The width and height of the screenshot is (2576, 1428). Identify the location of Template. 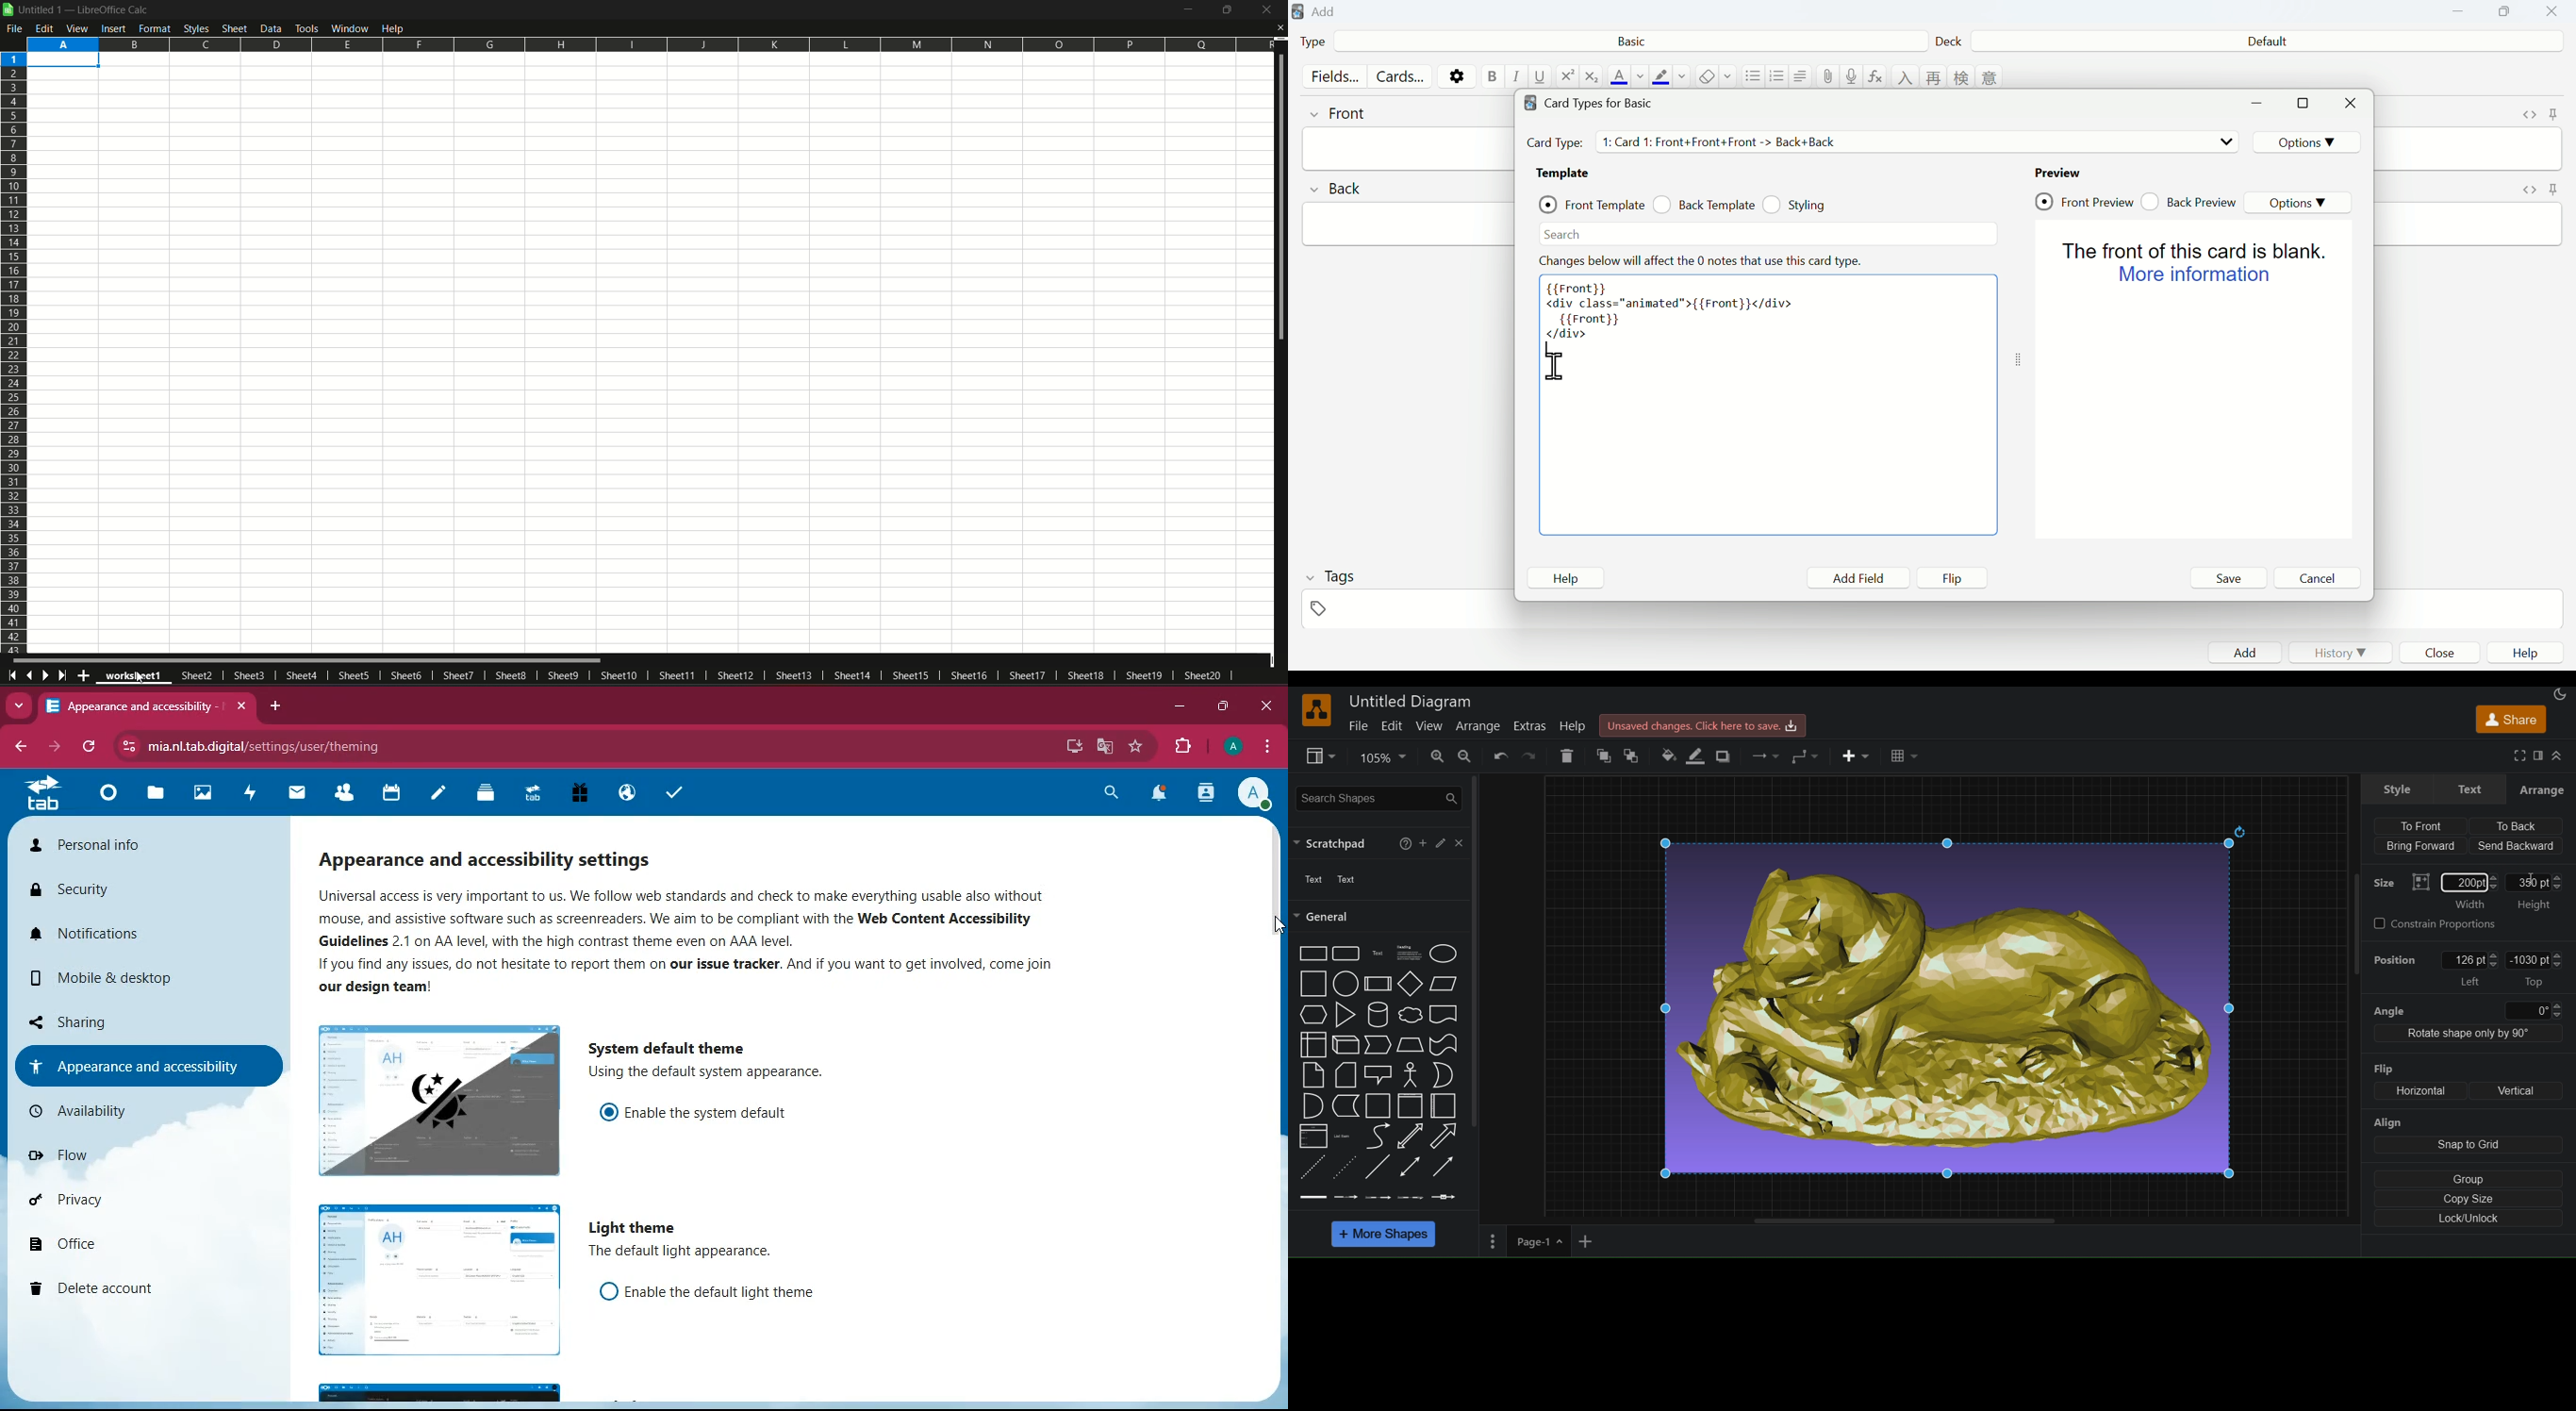
(1566, 174).